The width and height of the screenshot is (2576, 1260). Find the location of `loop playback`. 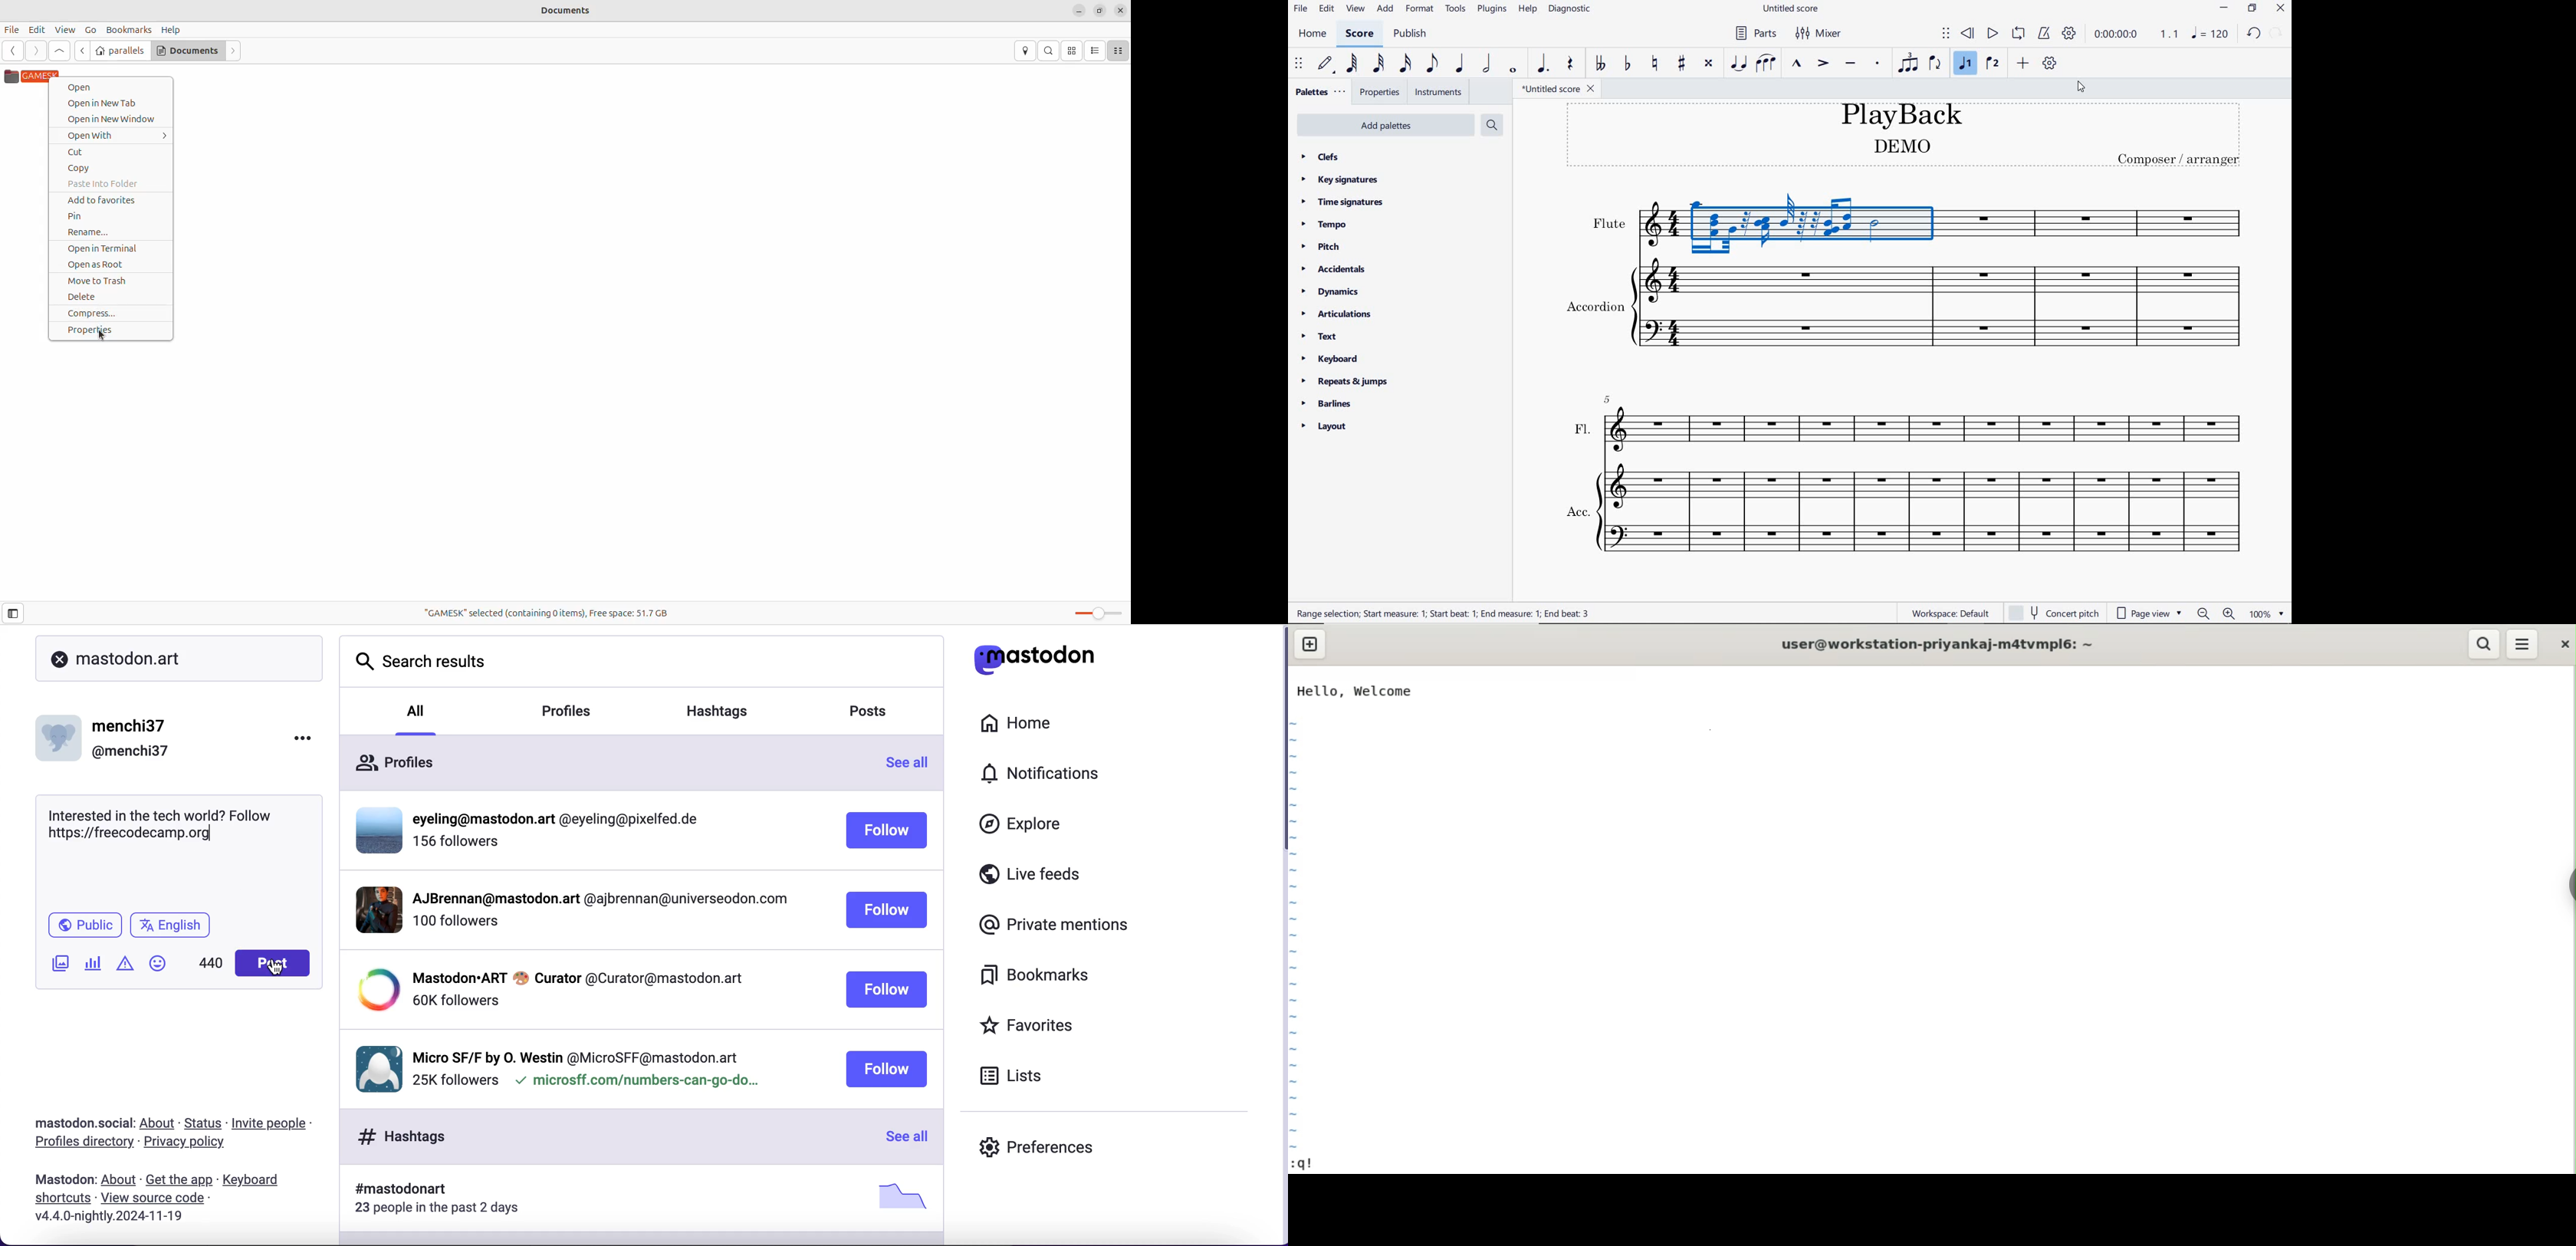

loop playback is located at coordinates (2019, 33).